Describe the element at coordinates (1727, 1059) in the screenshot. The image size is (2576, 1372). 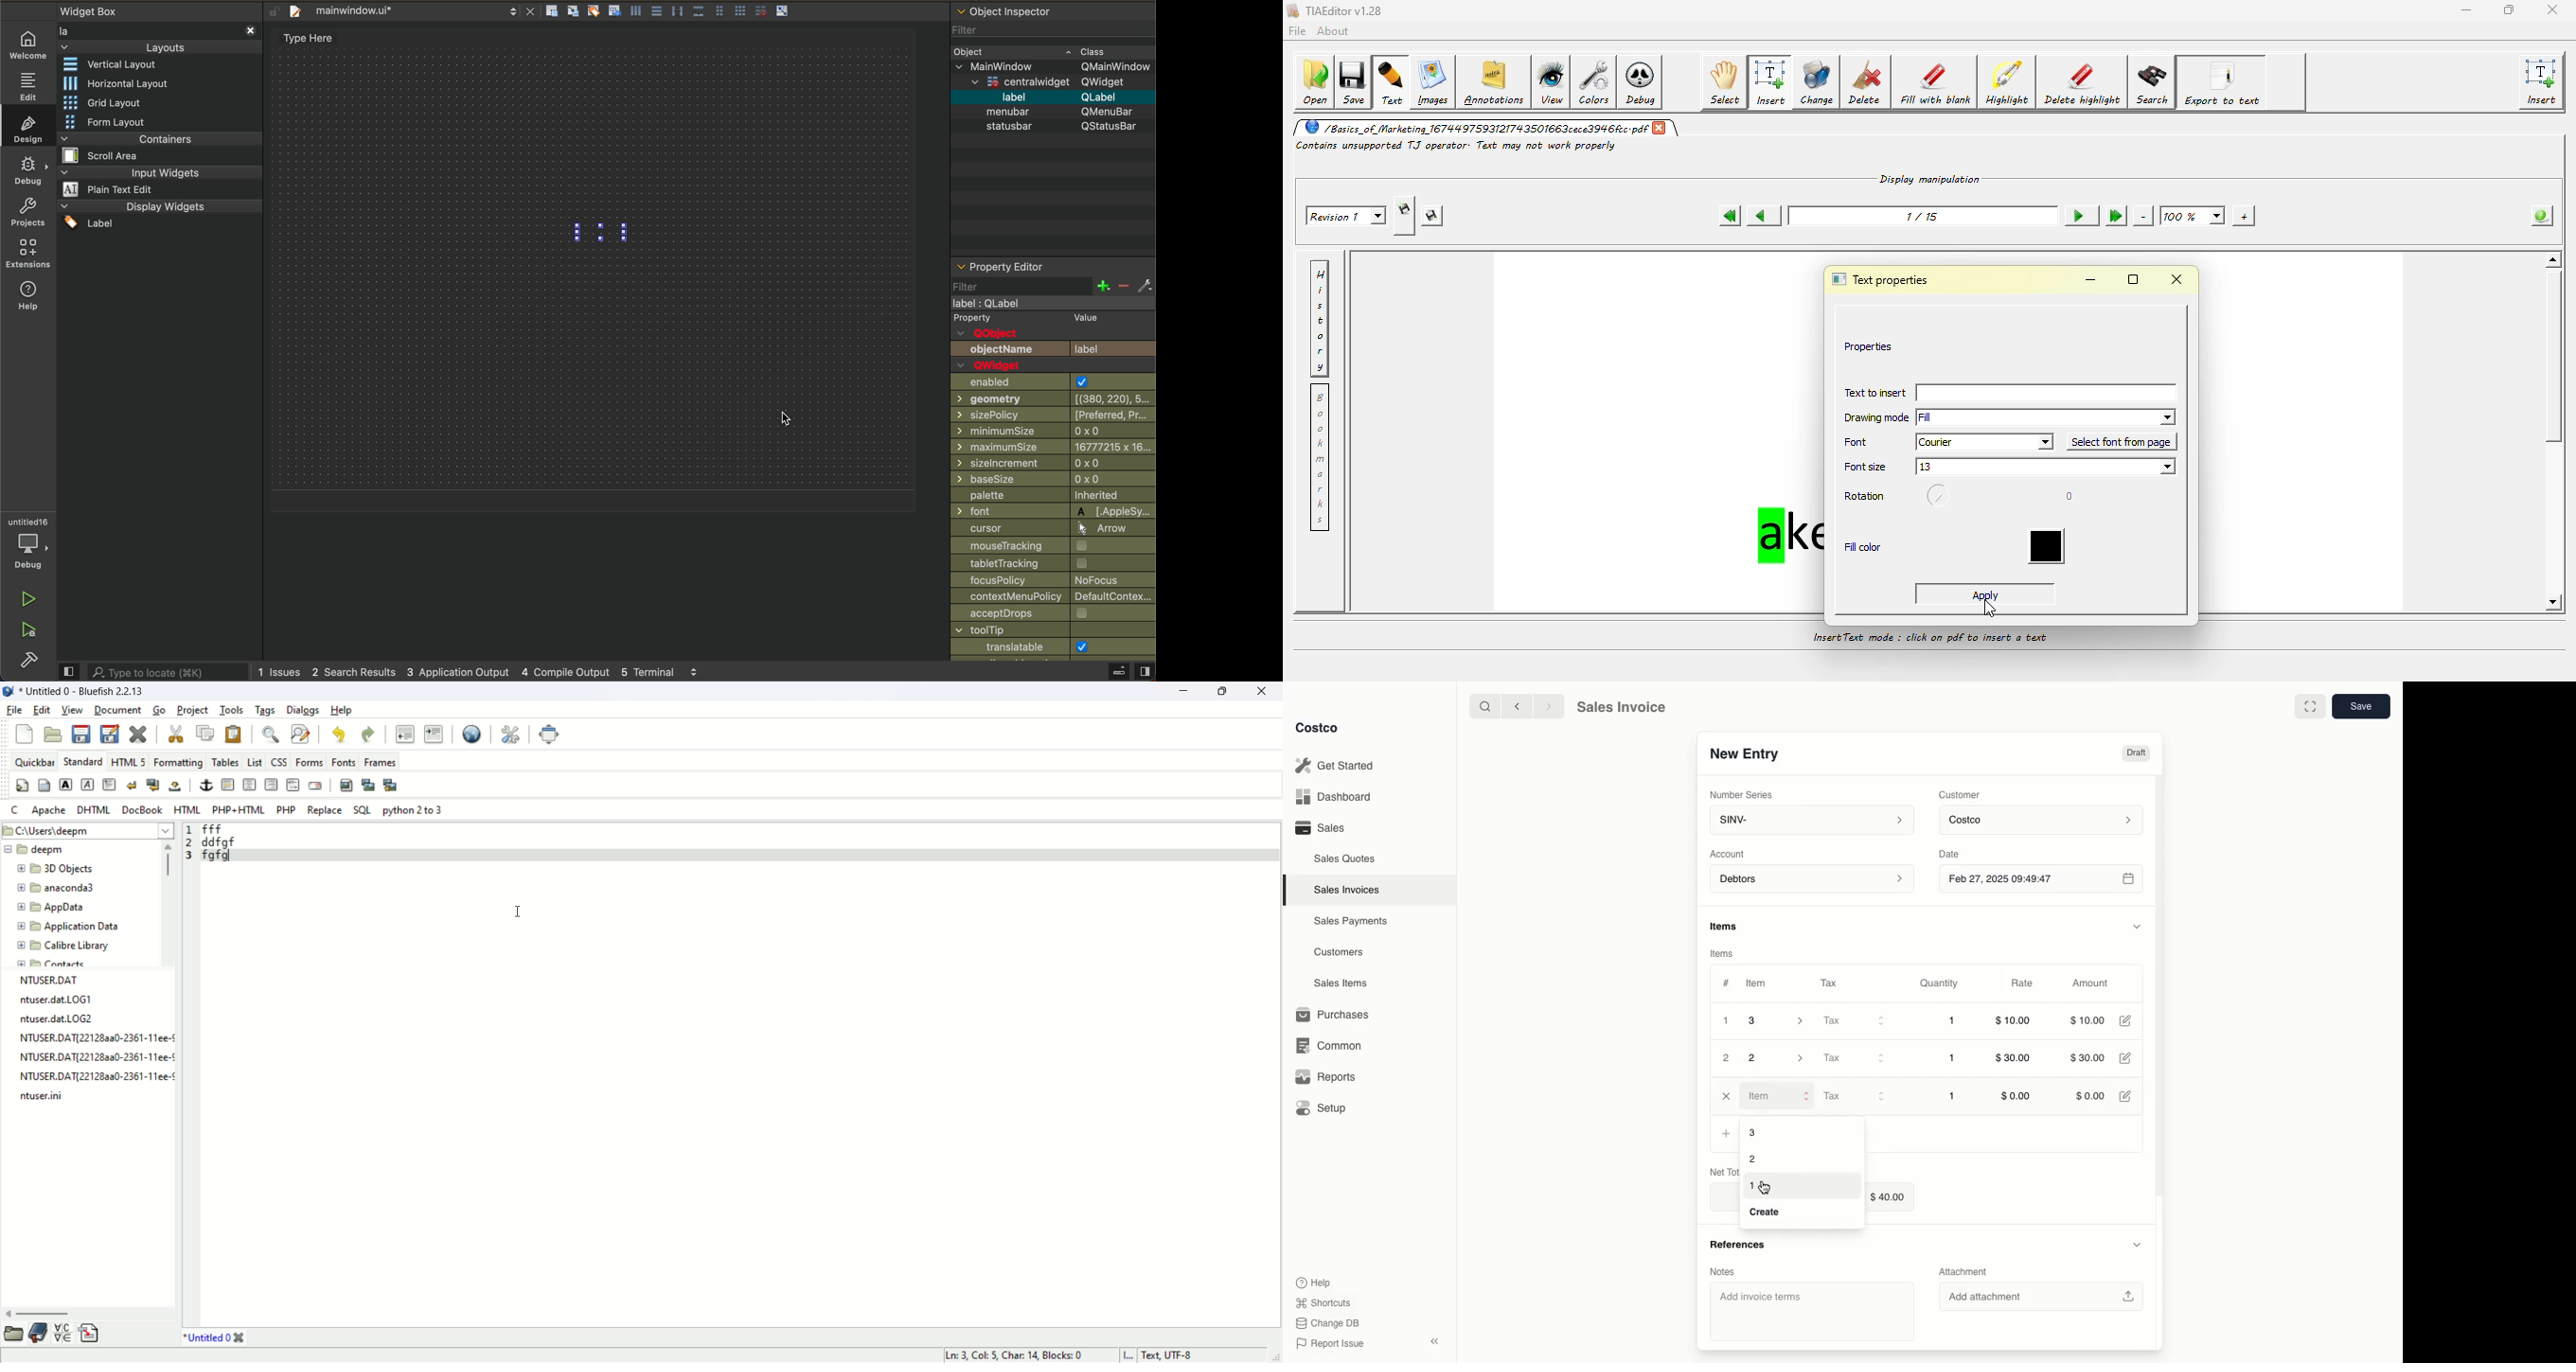
I see `2` at that location.